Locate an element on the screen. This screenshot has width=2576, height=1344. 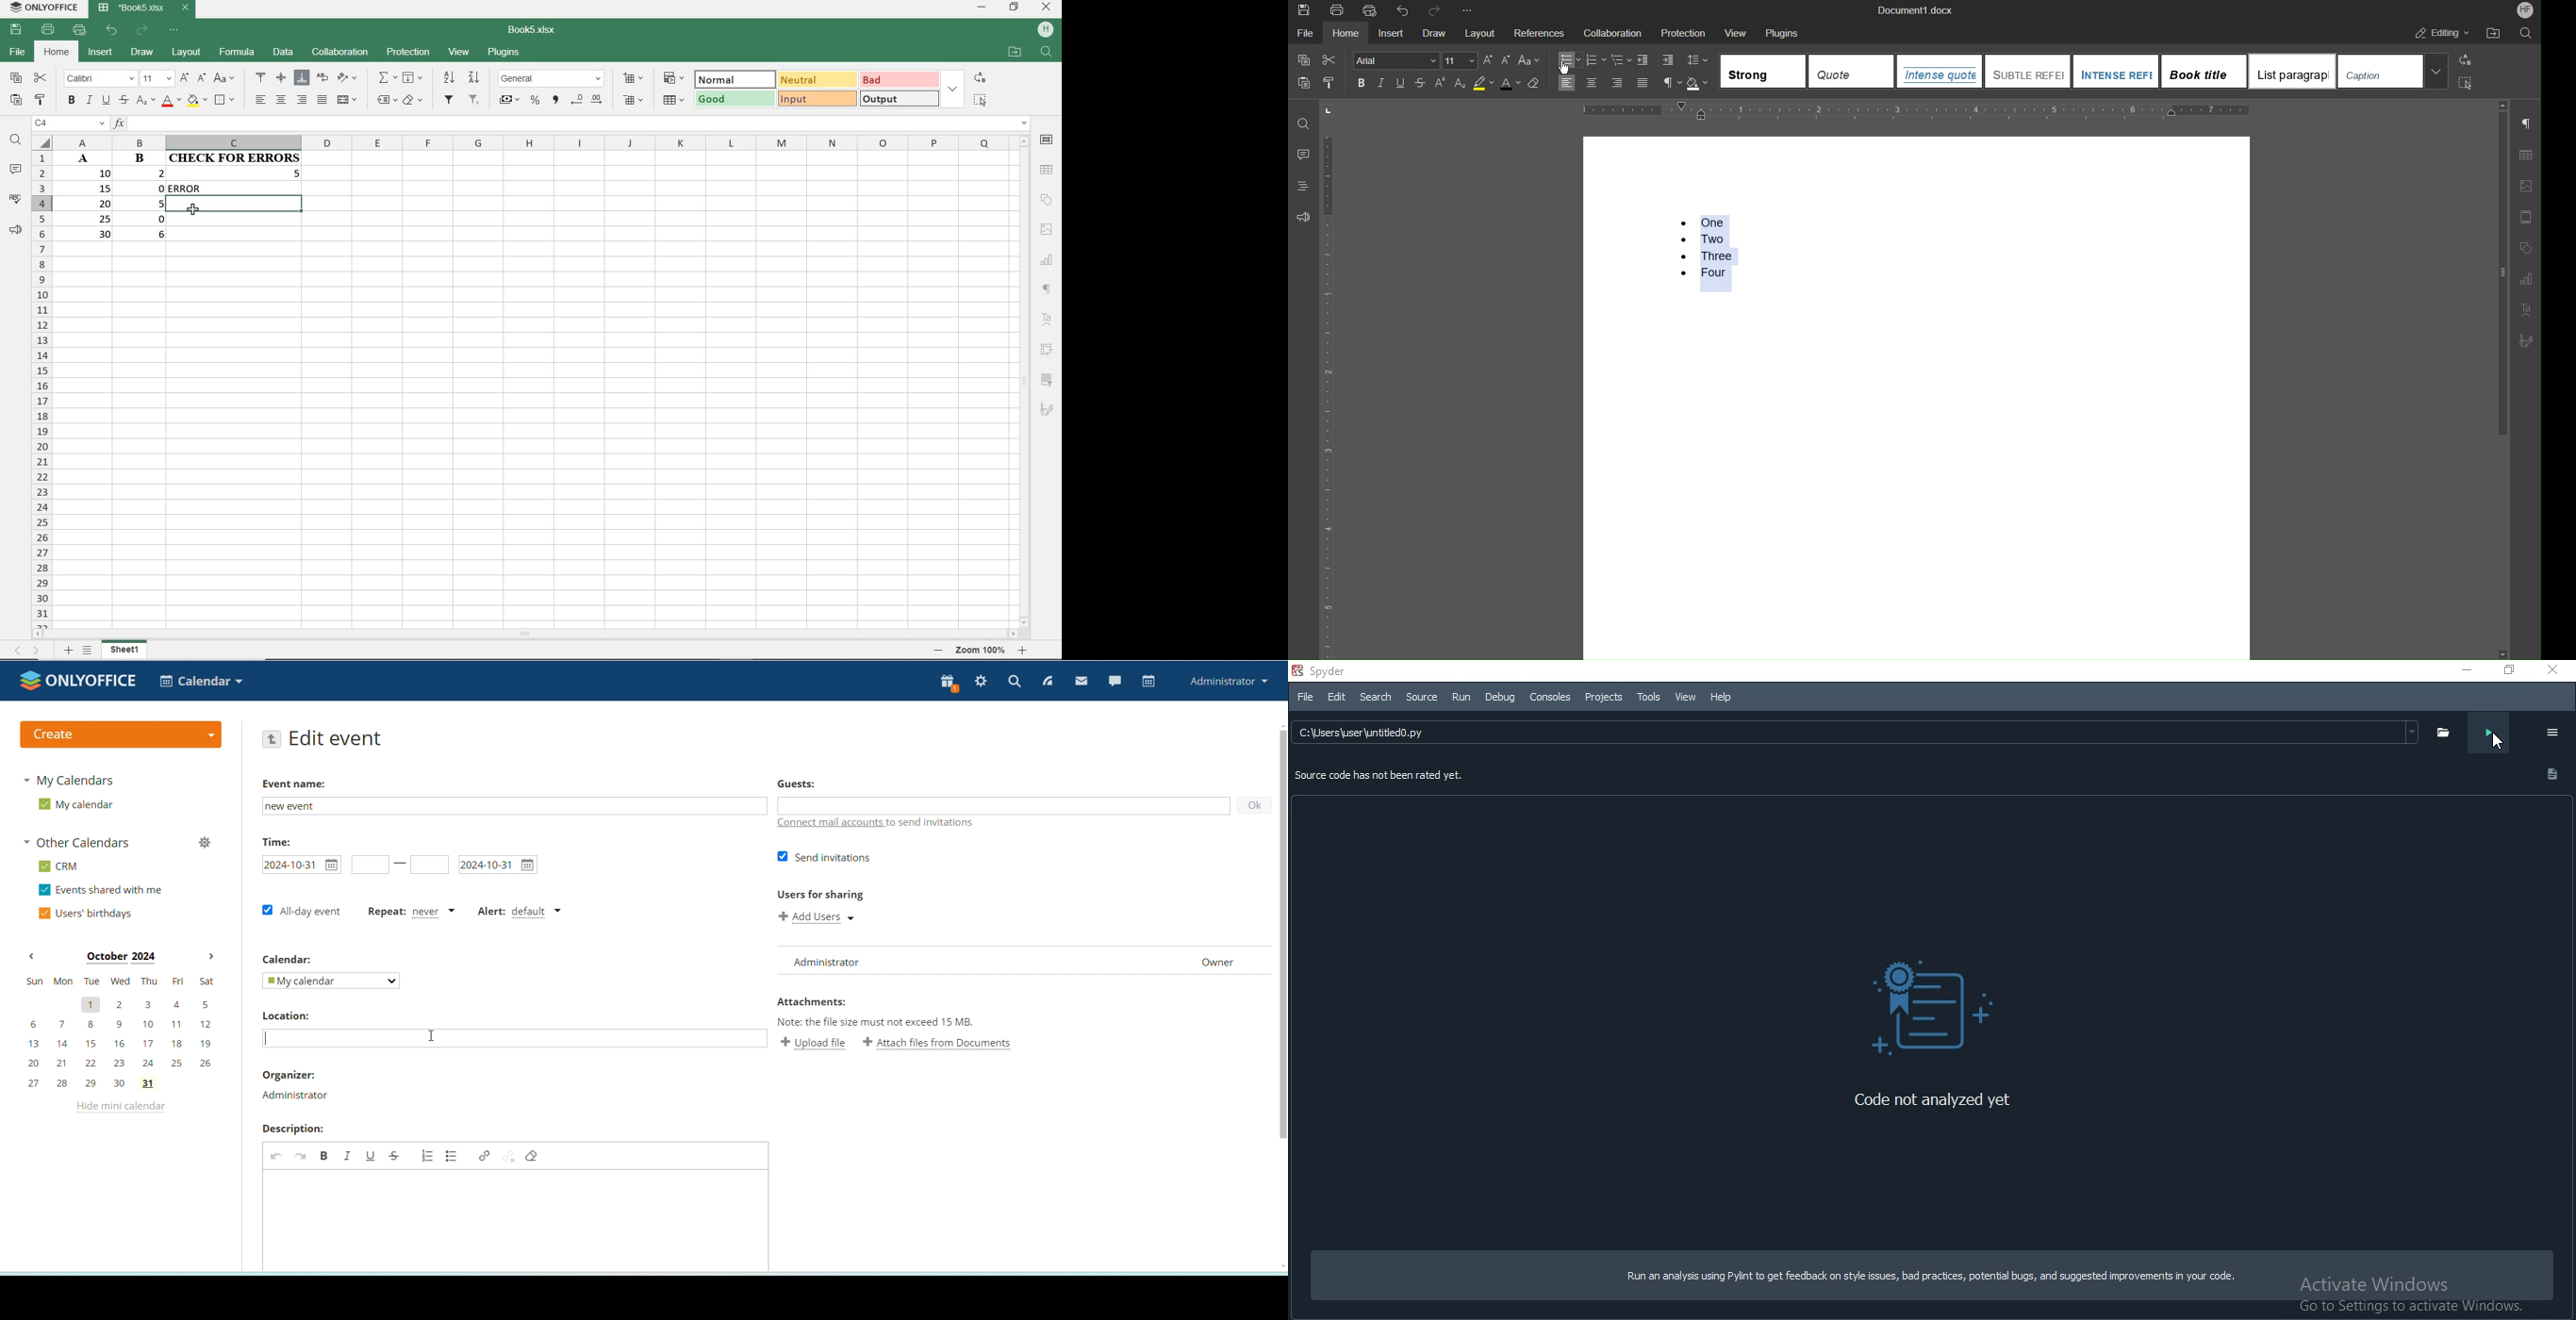
Quick Print is located at coordinates (1372, 9).